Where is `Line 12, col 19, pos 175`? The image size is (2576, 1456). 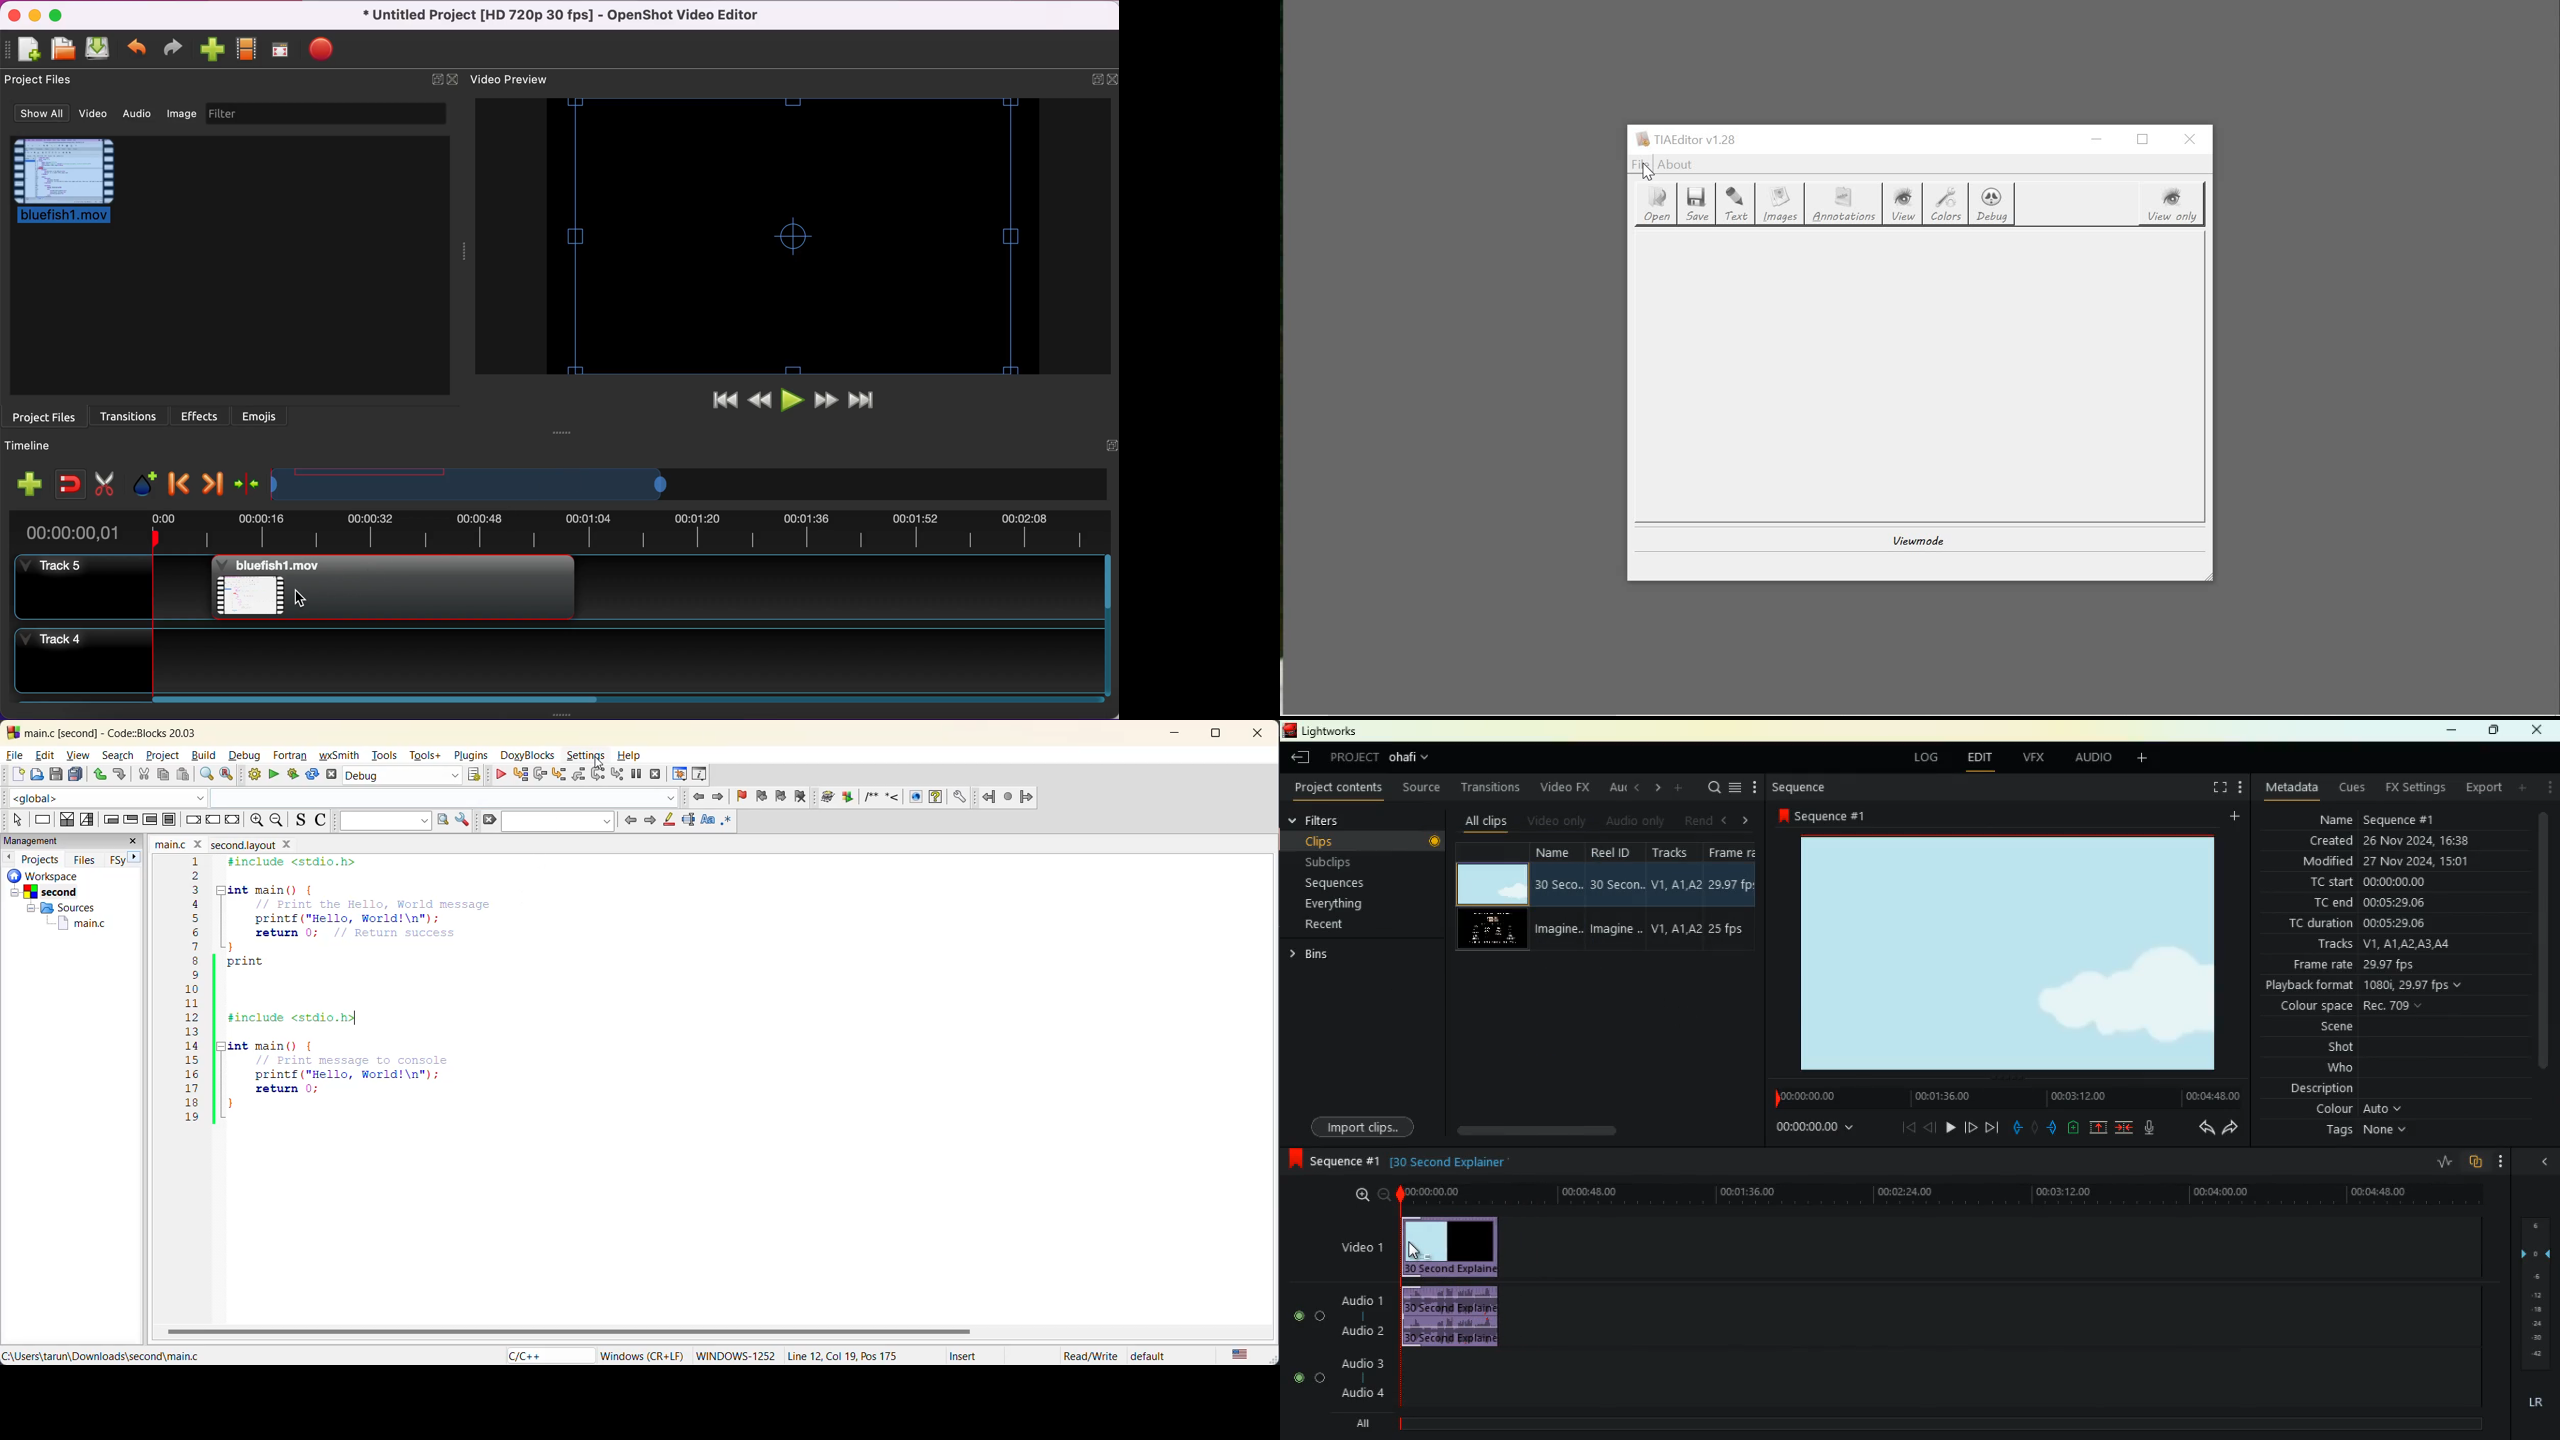
Line 12, col 19, pos 175 is located at coordinates (851, 1356).